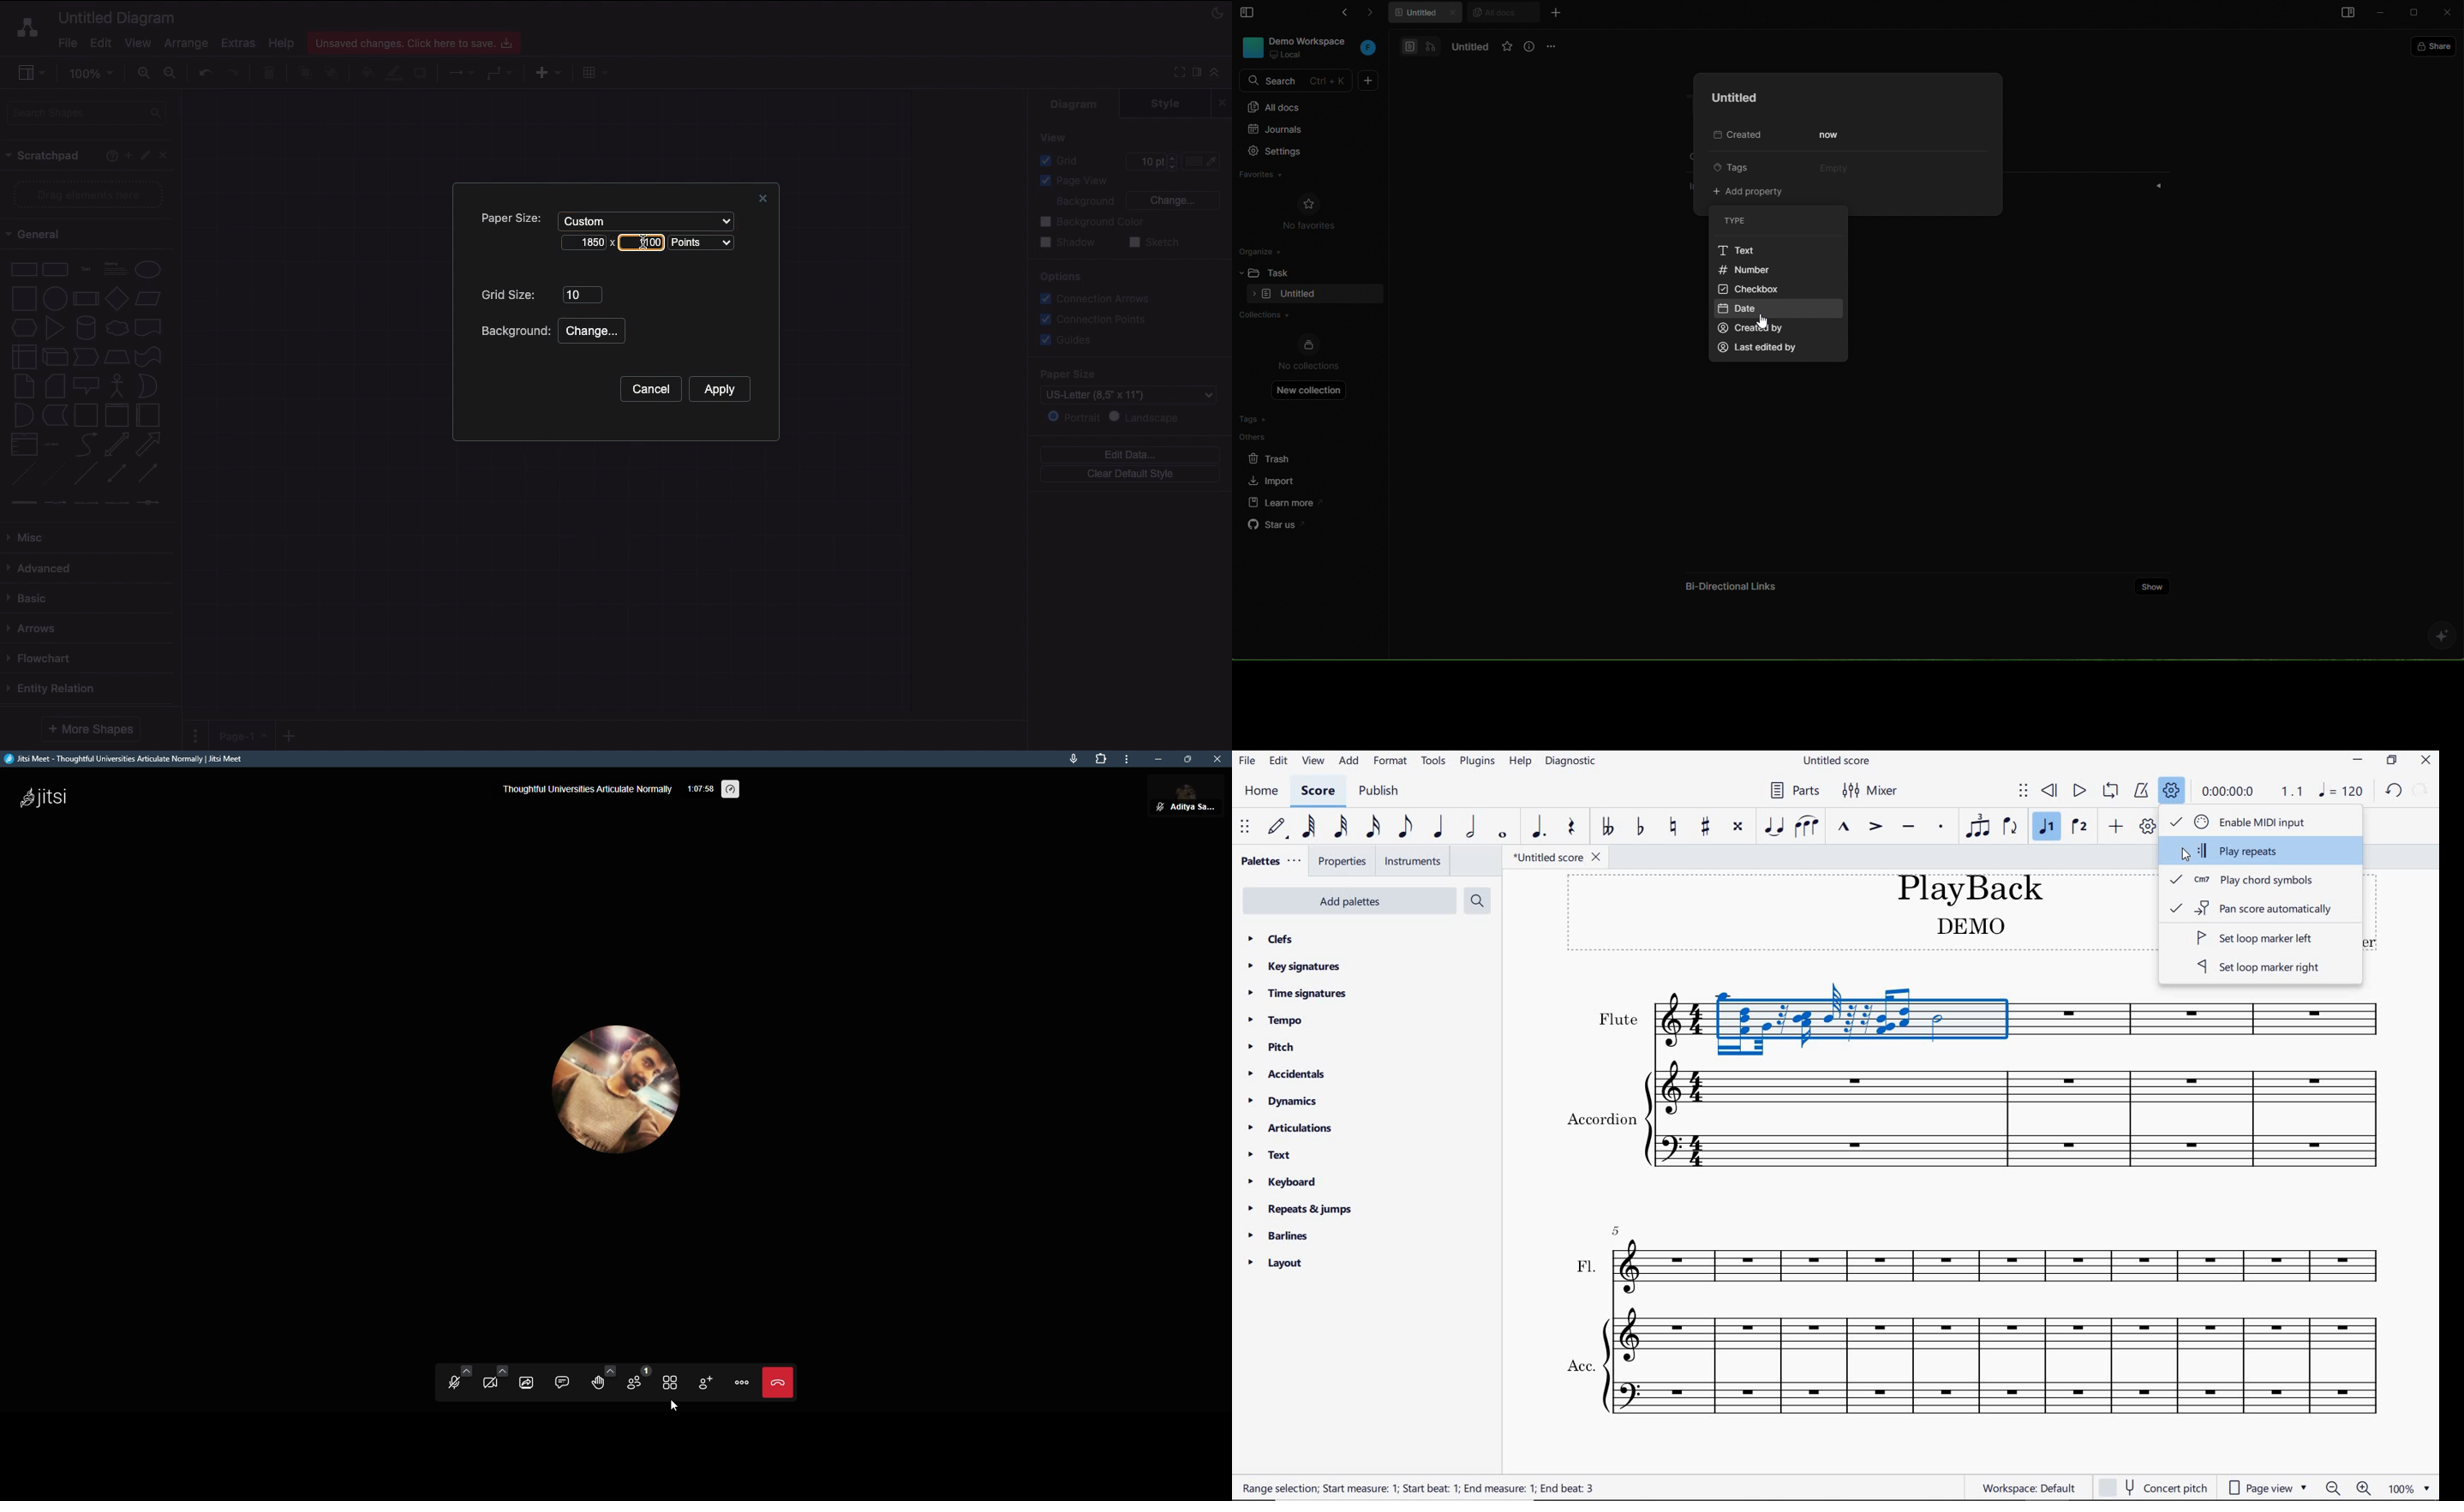 Image resolution: width=2464 pixels, height=1512 pixels. I want to click on show, so click(2153, 586).